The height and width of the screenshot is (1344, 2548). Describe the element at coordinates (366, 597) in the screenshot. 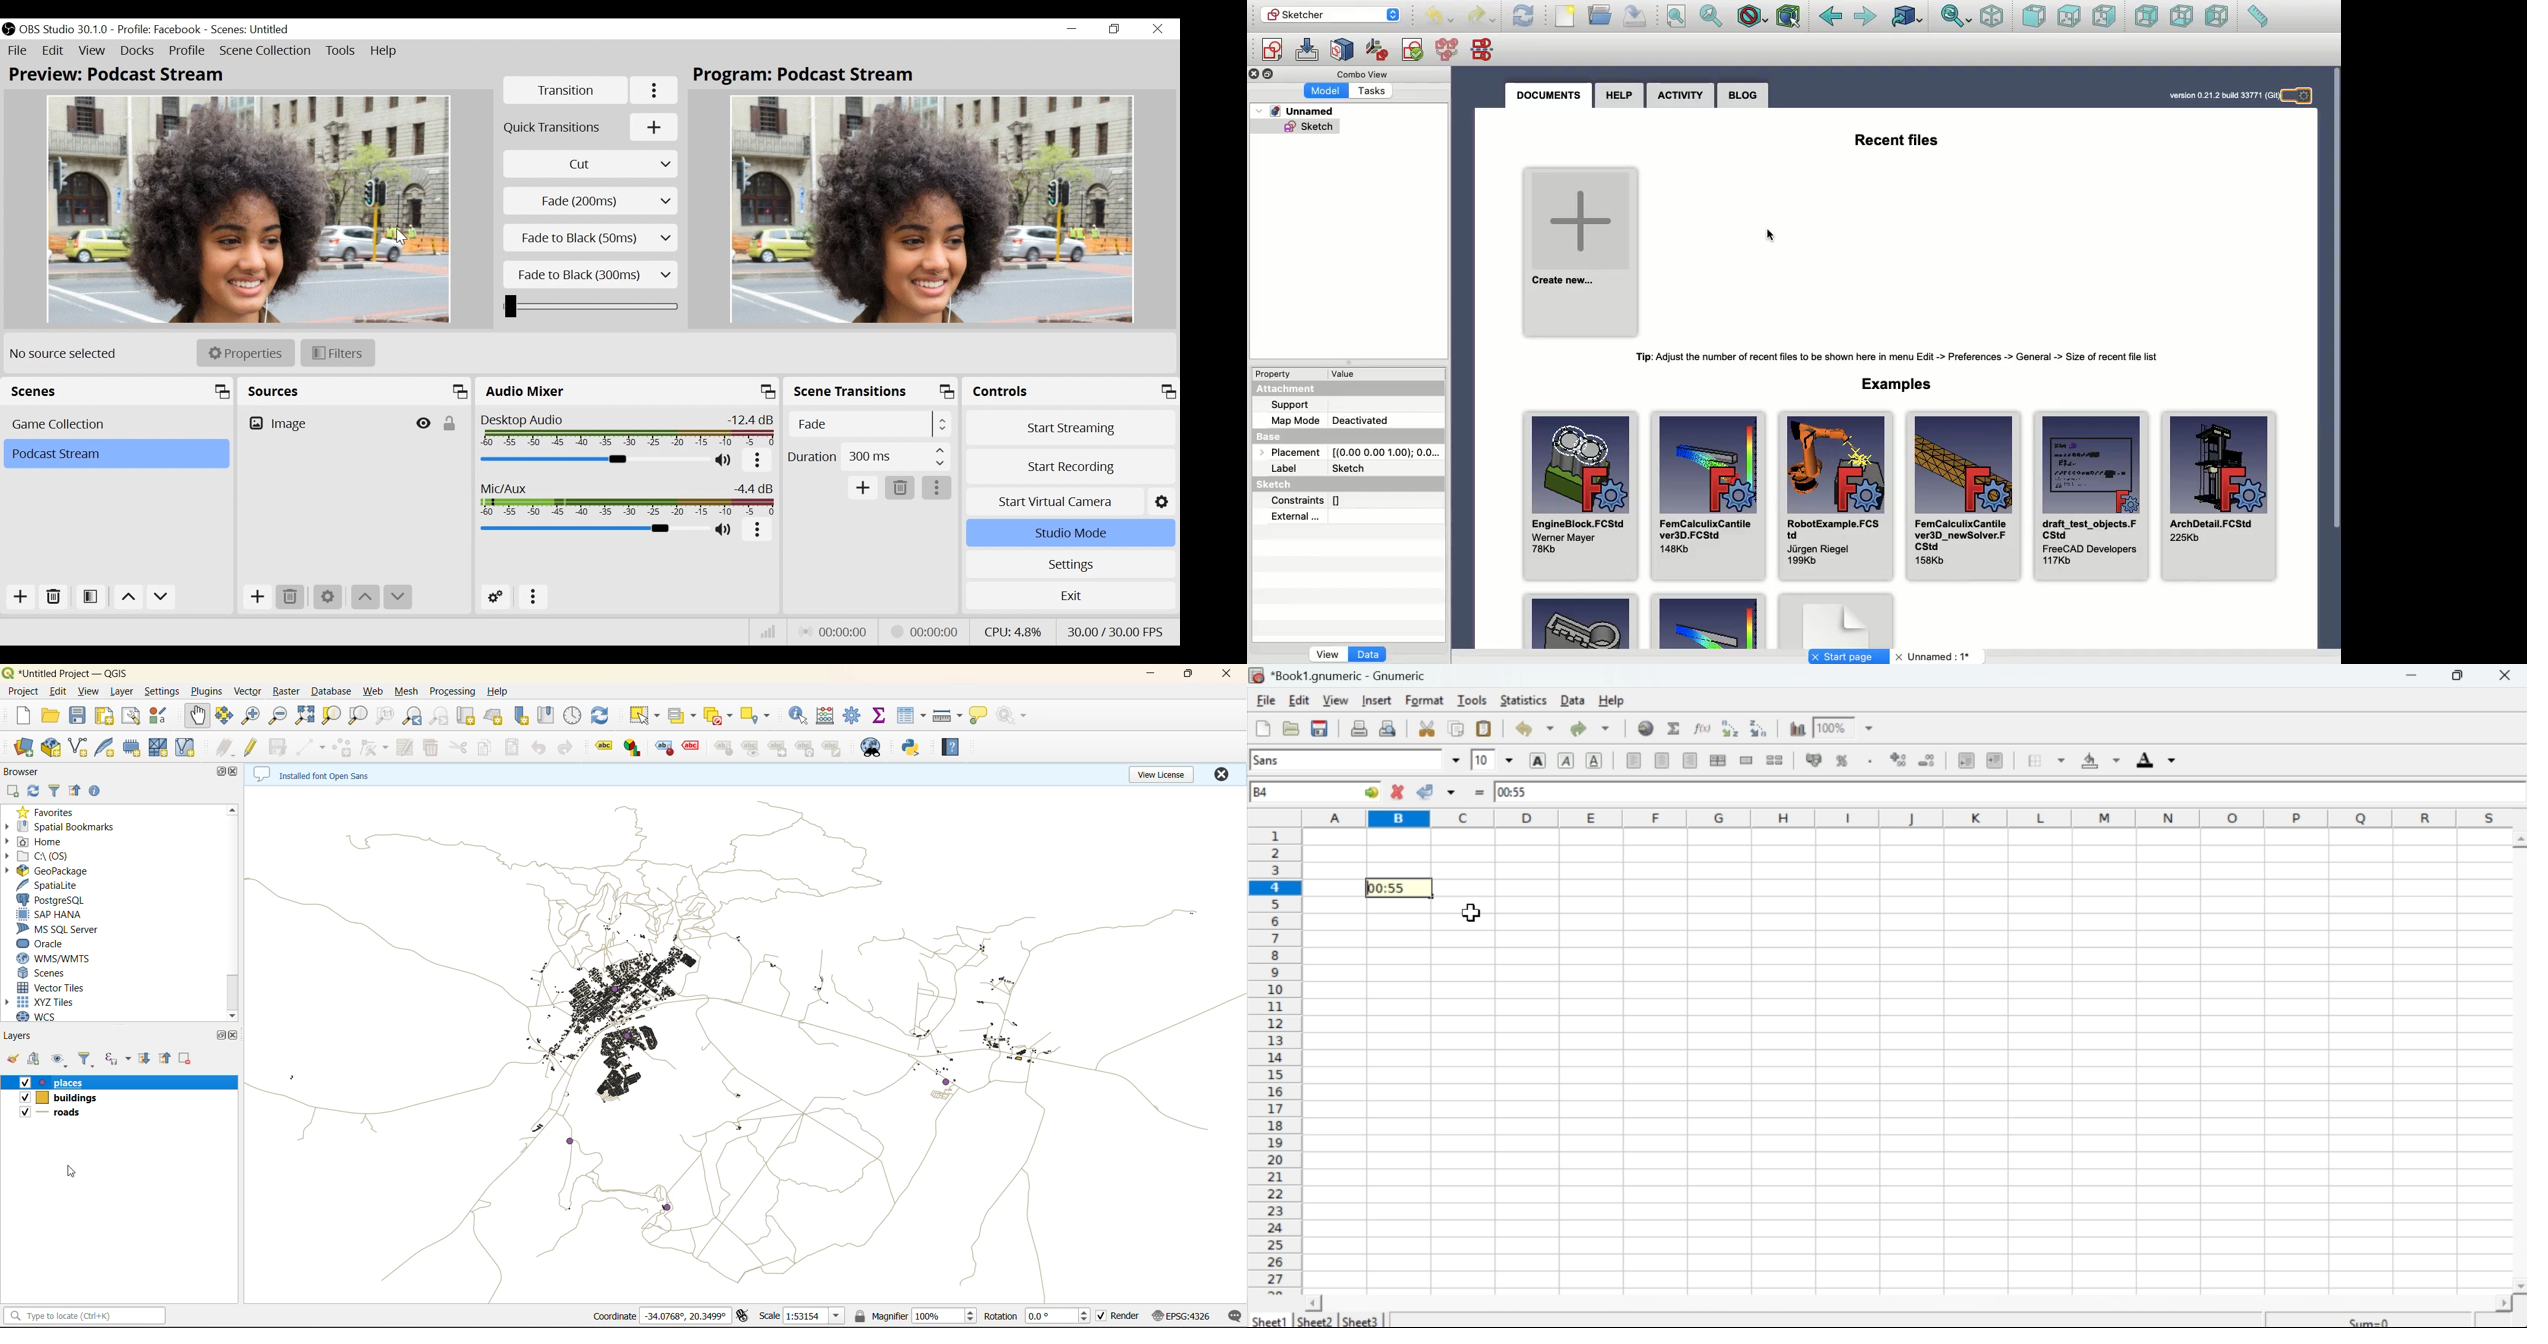

I see `move up` at that location.